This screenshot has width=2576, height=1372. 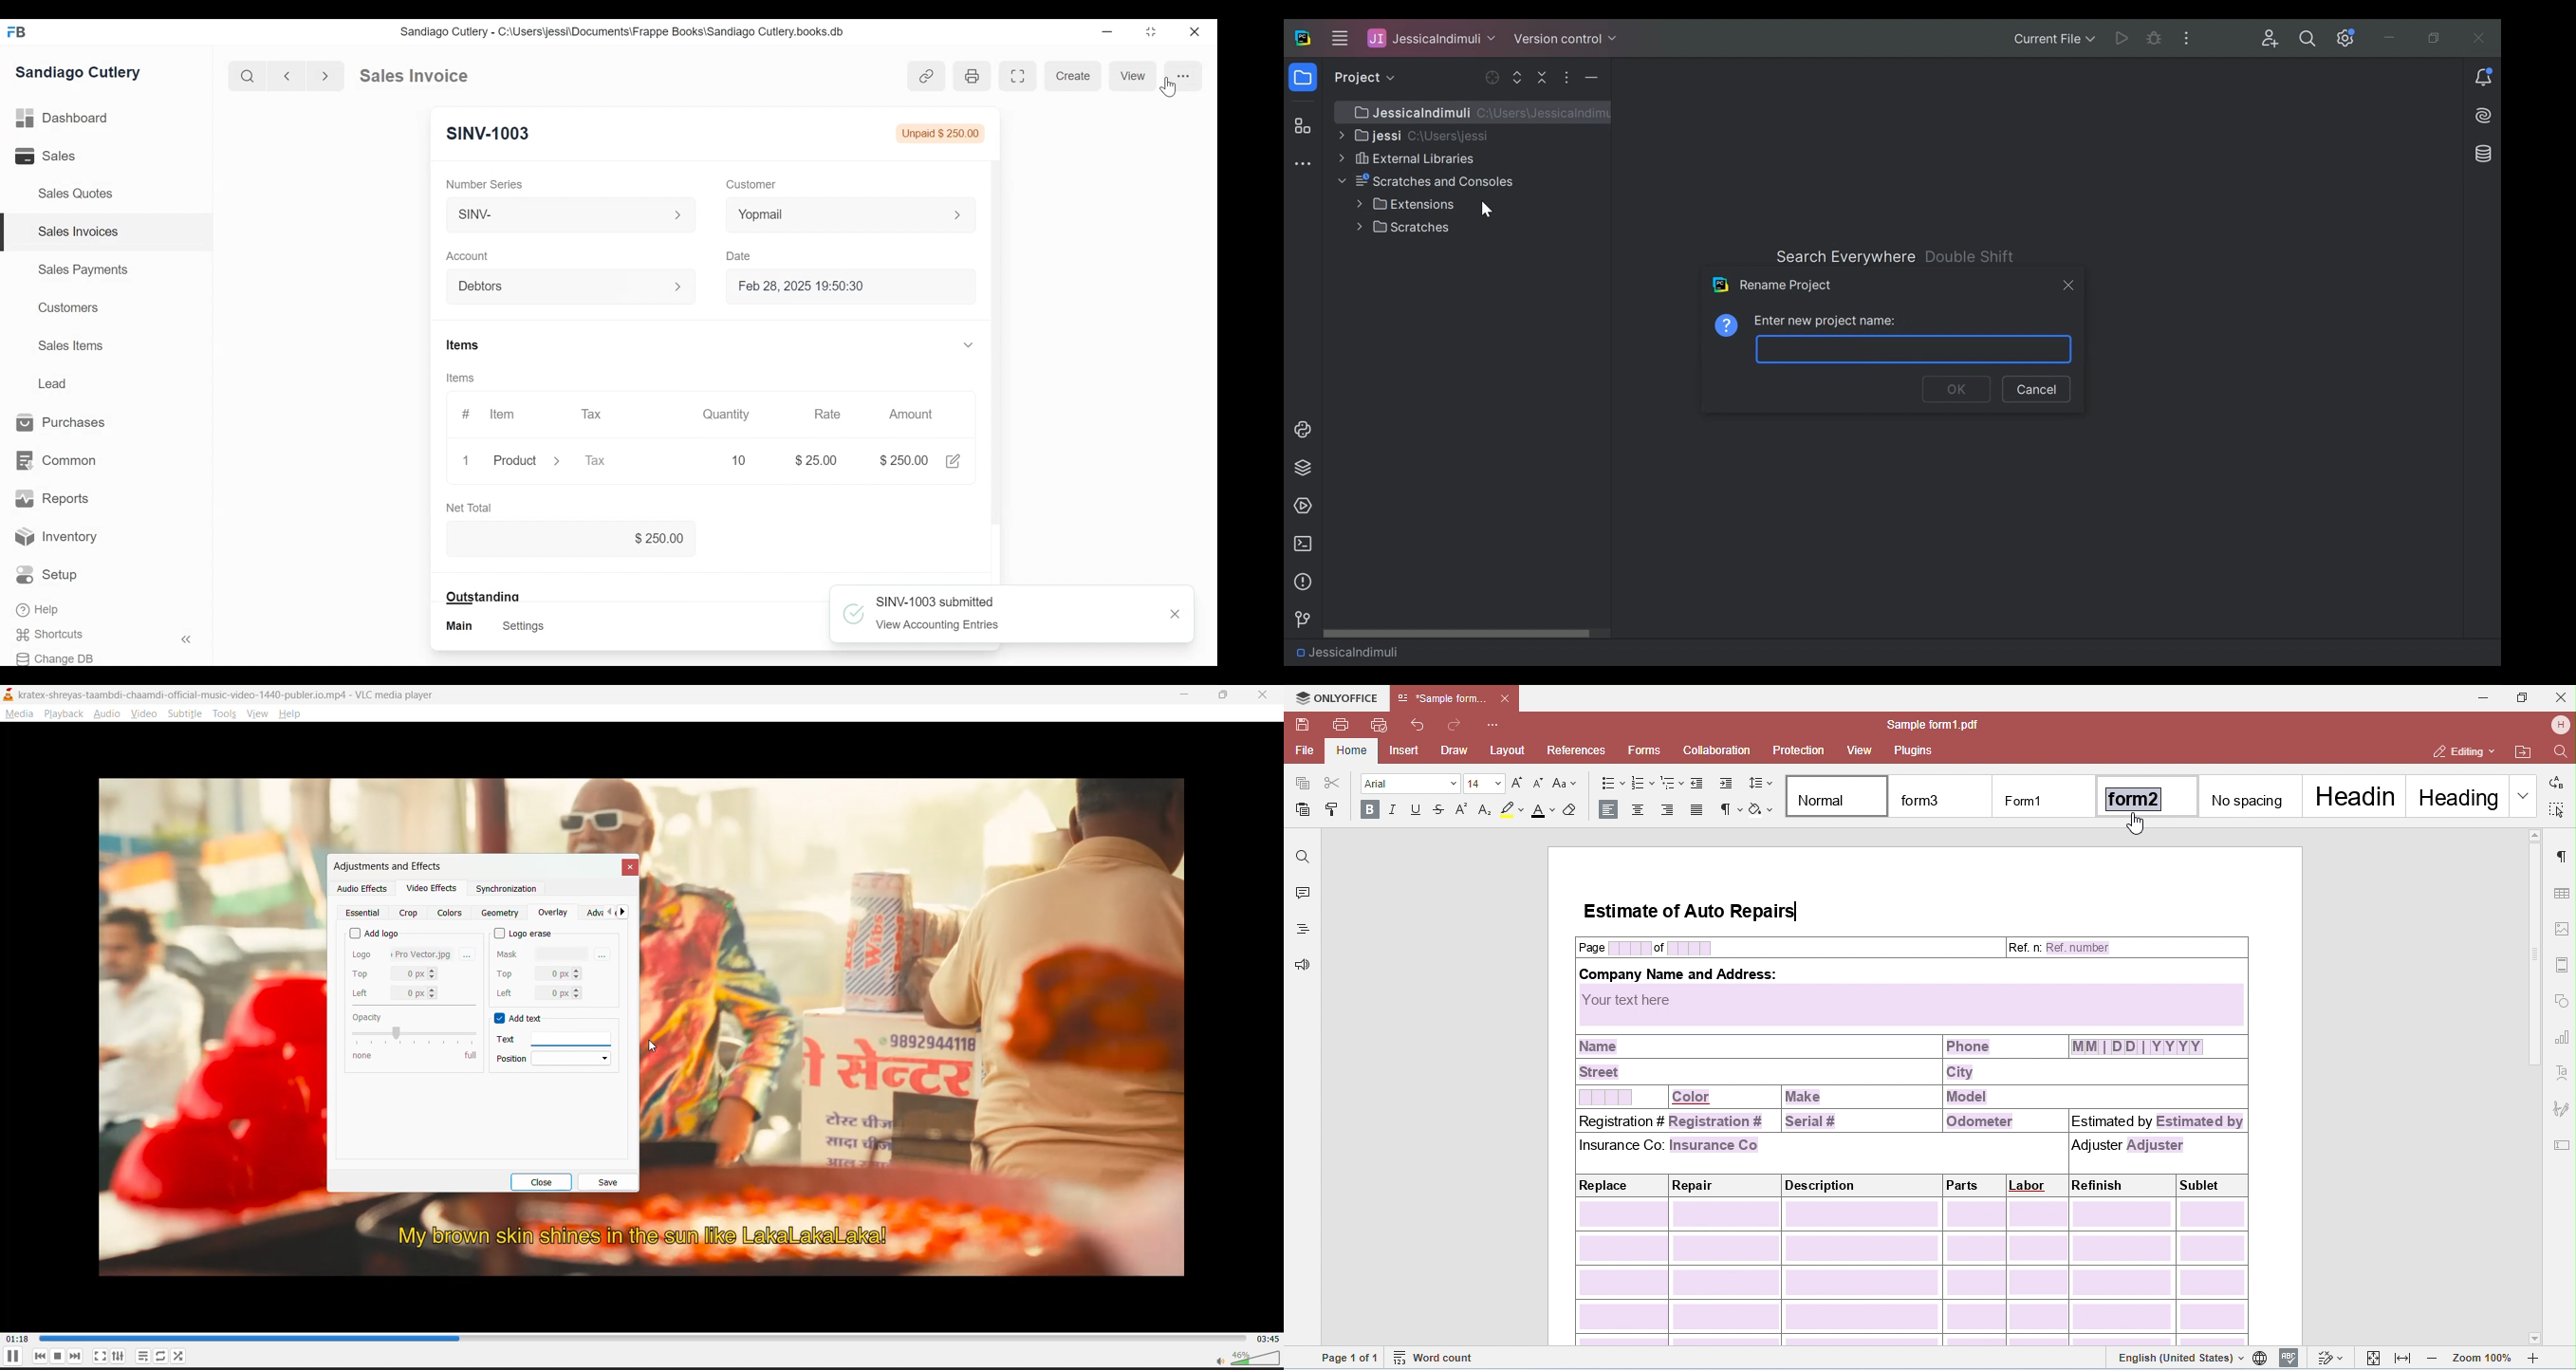 What do you see at coordinates (1020, 75) in the screenshot?
I see `fullscreen` at bounding box center [1020, 75].